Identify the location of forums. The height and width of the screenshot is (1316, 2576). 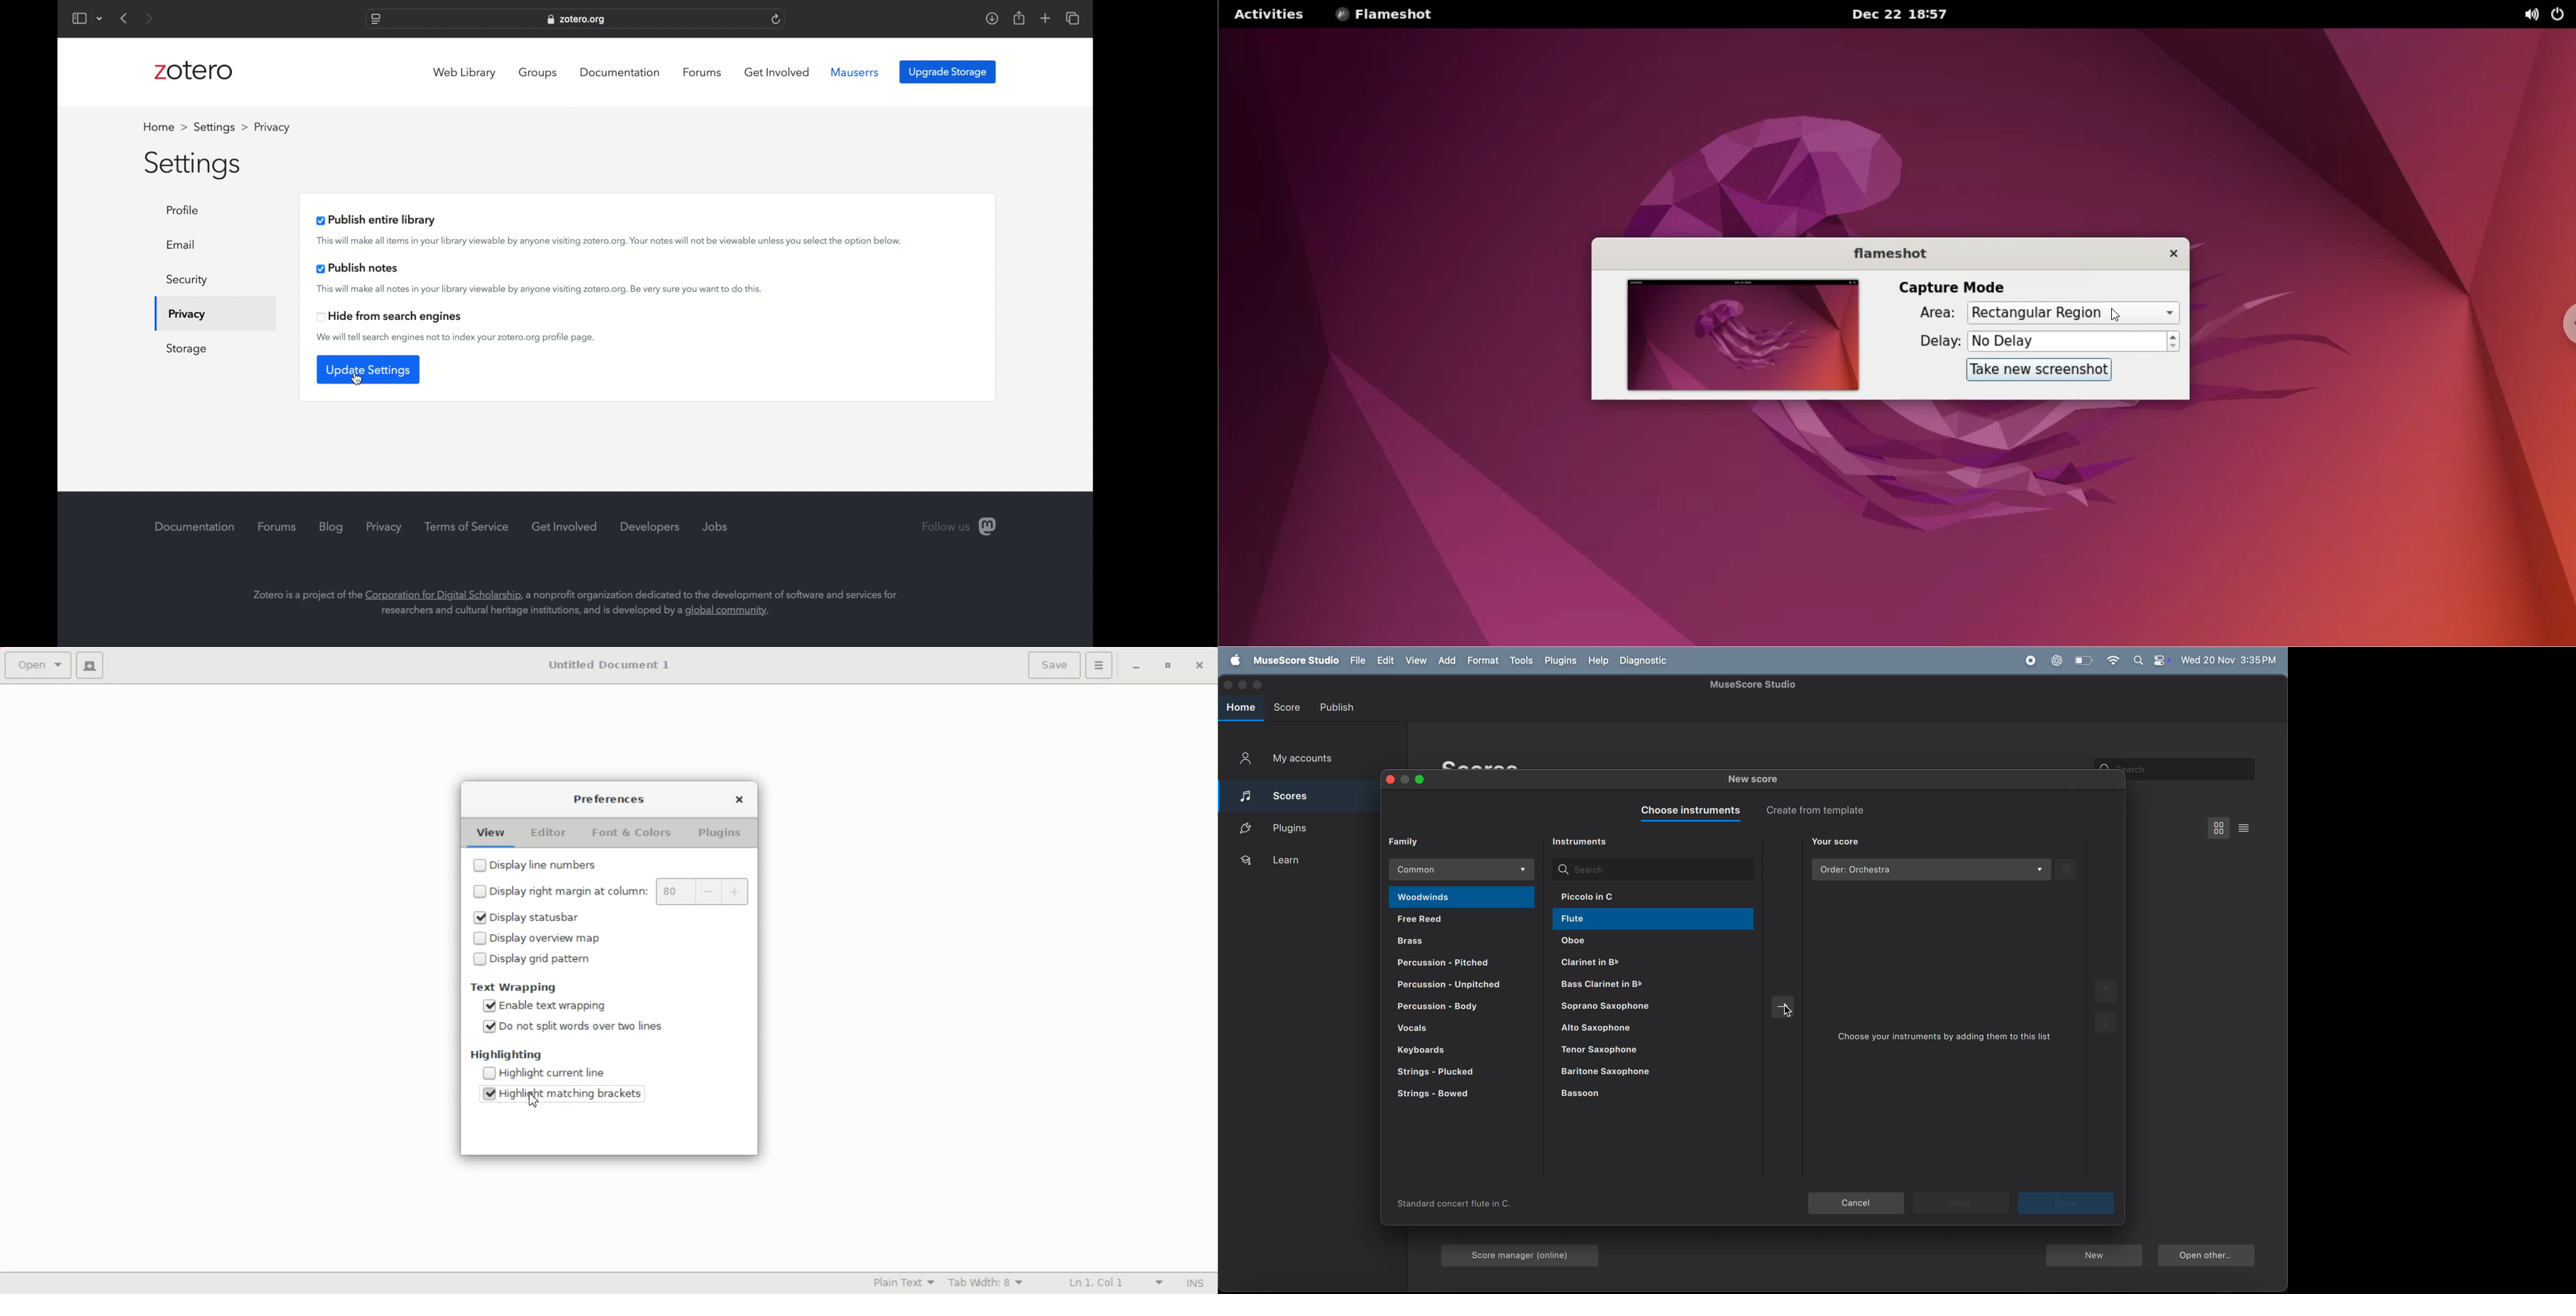
(702, 72).